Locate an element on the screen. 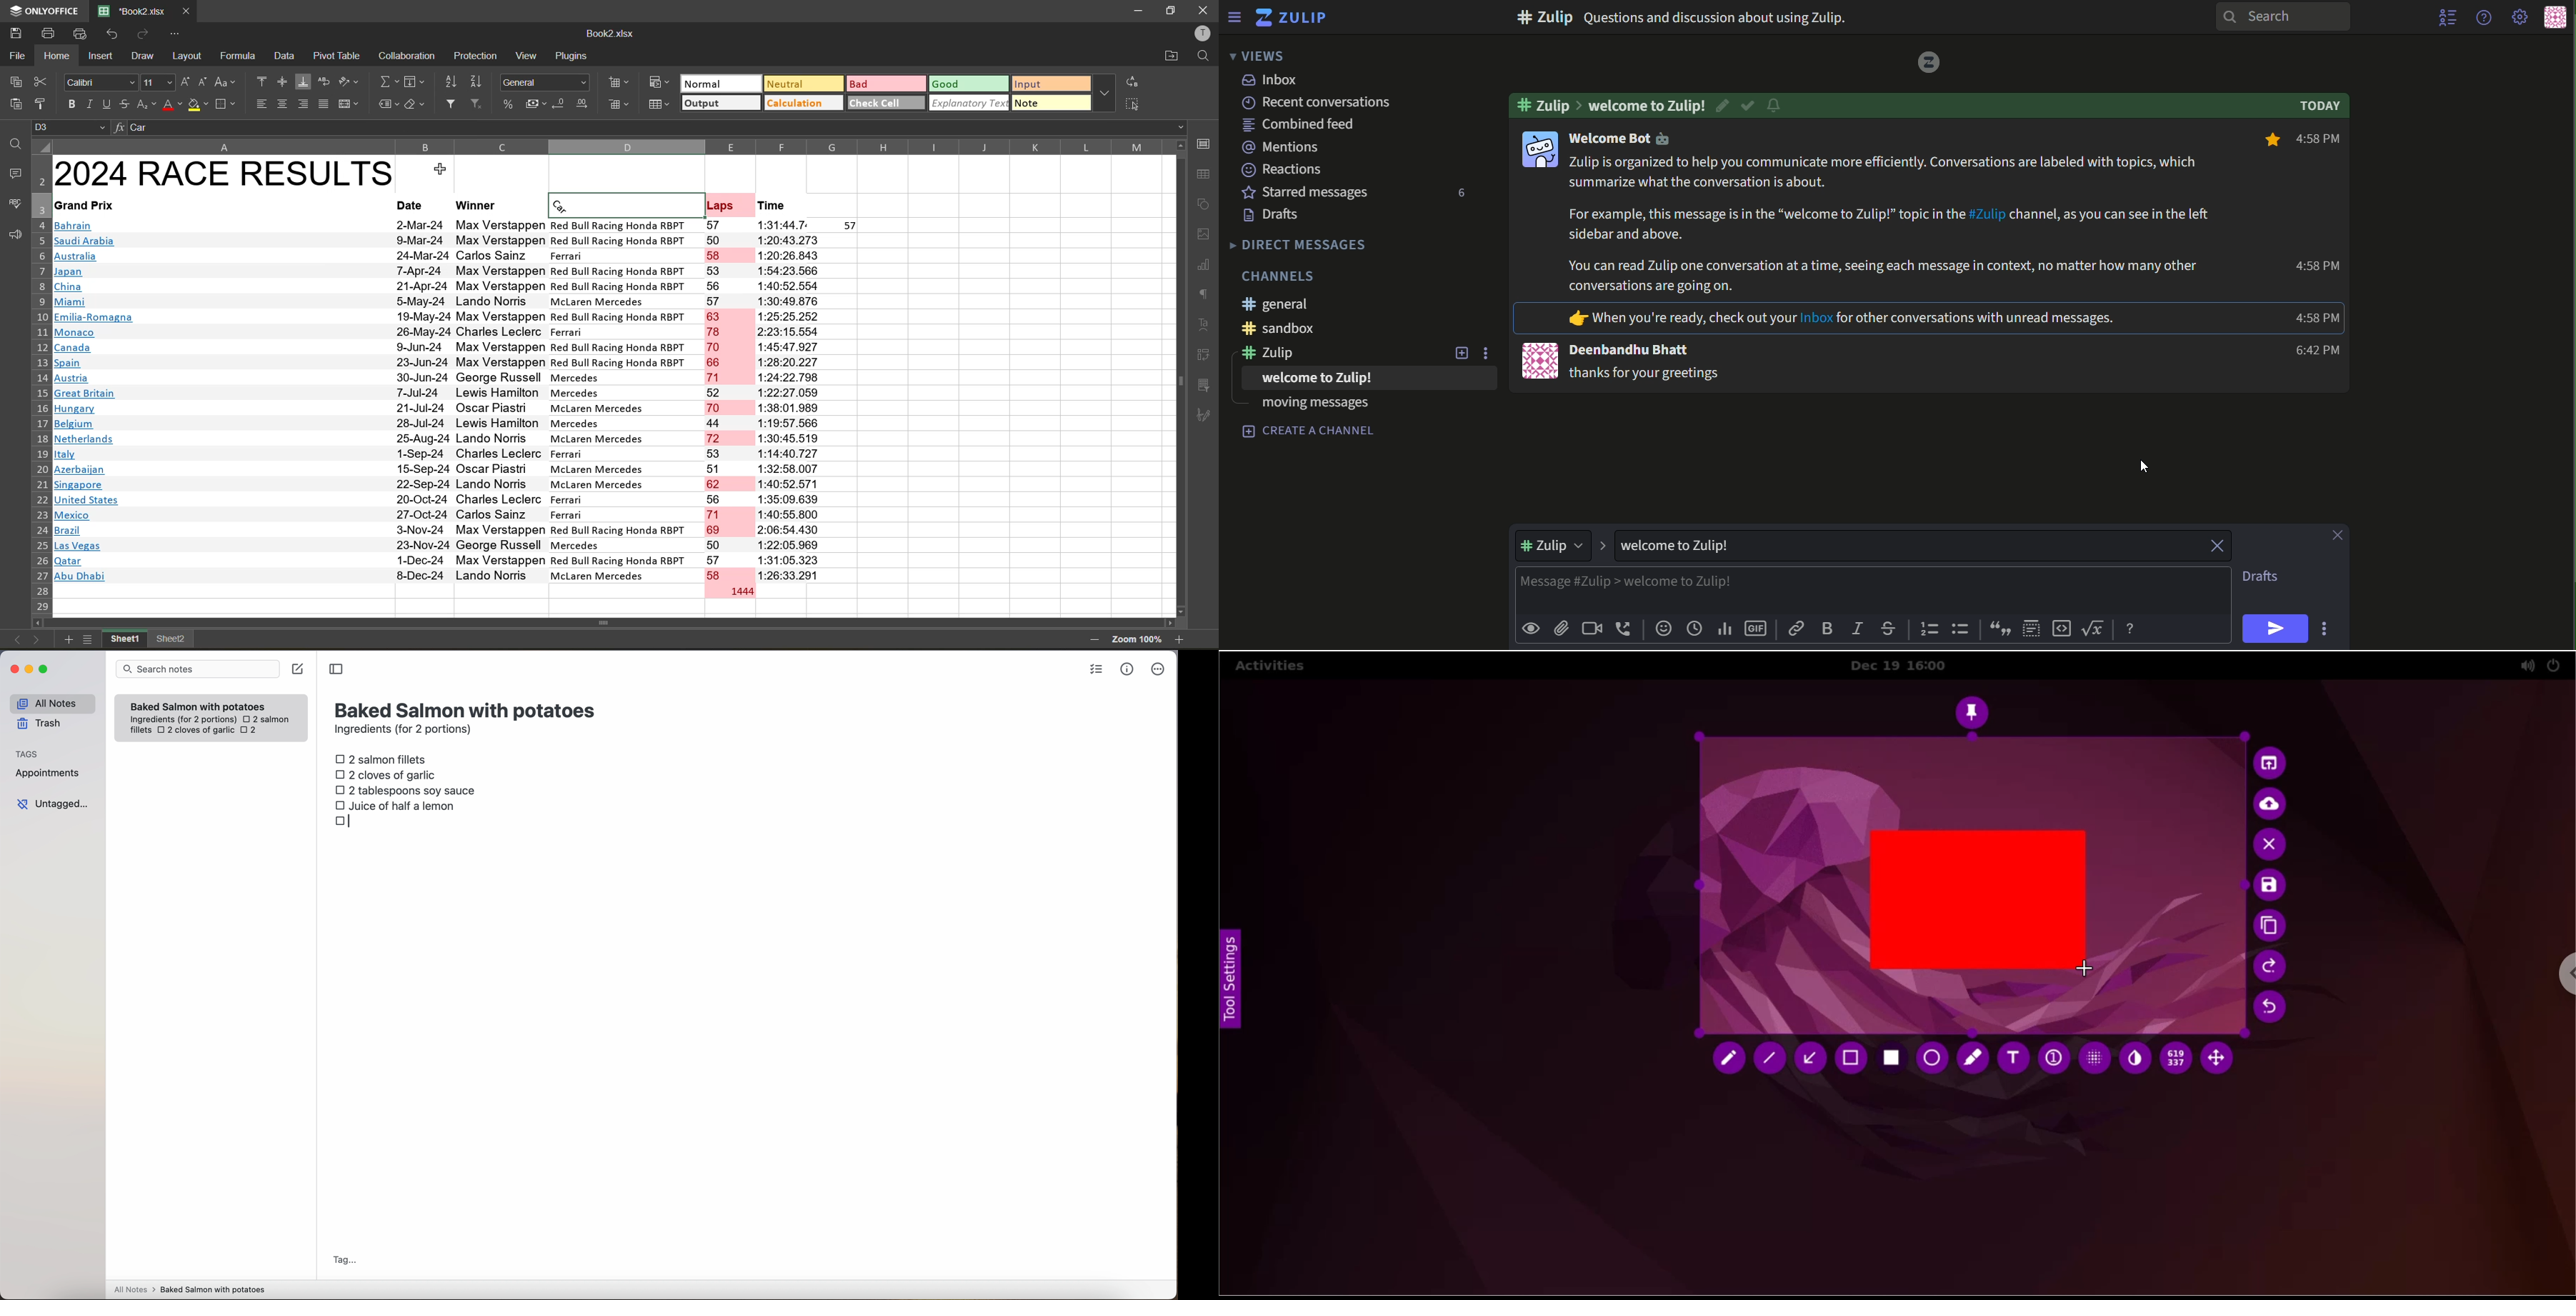 The height and width of the screenshot is (1316, 2576). code is located at coordinates (2062, 629).